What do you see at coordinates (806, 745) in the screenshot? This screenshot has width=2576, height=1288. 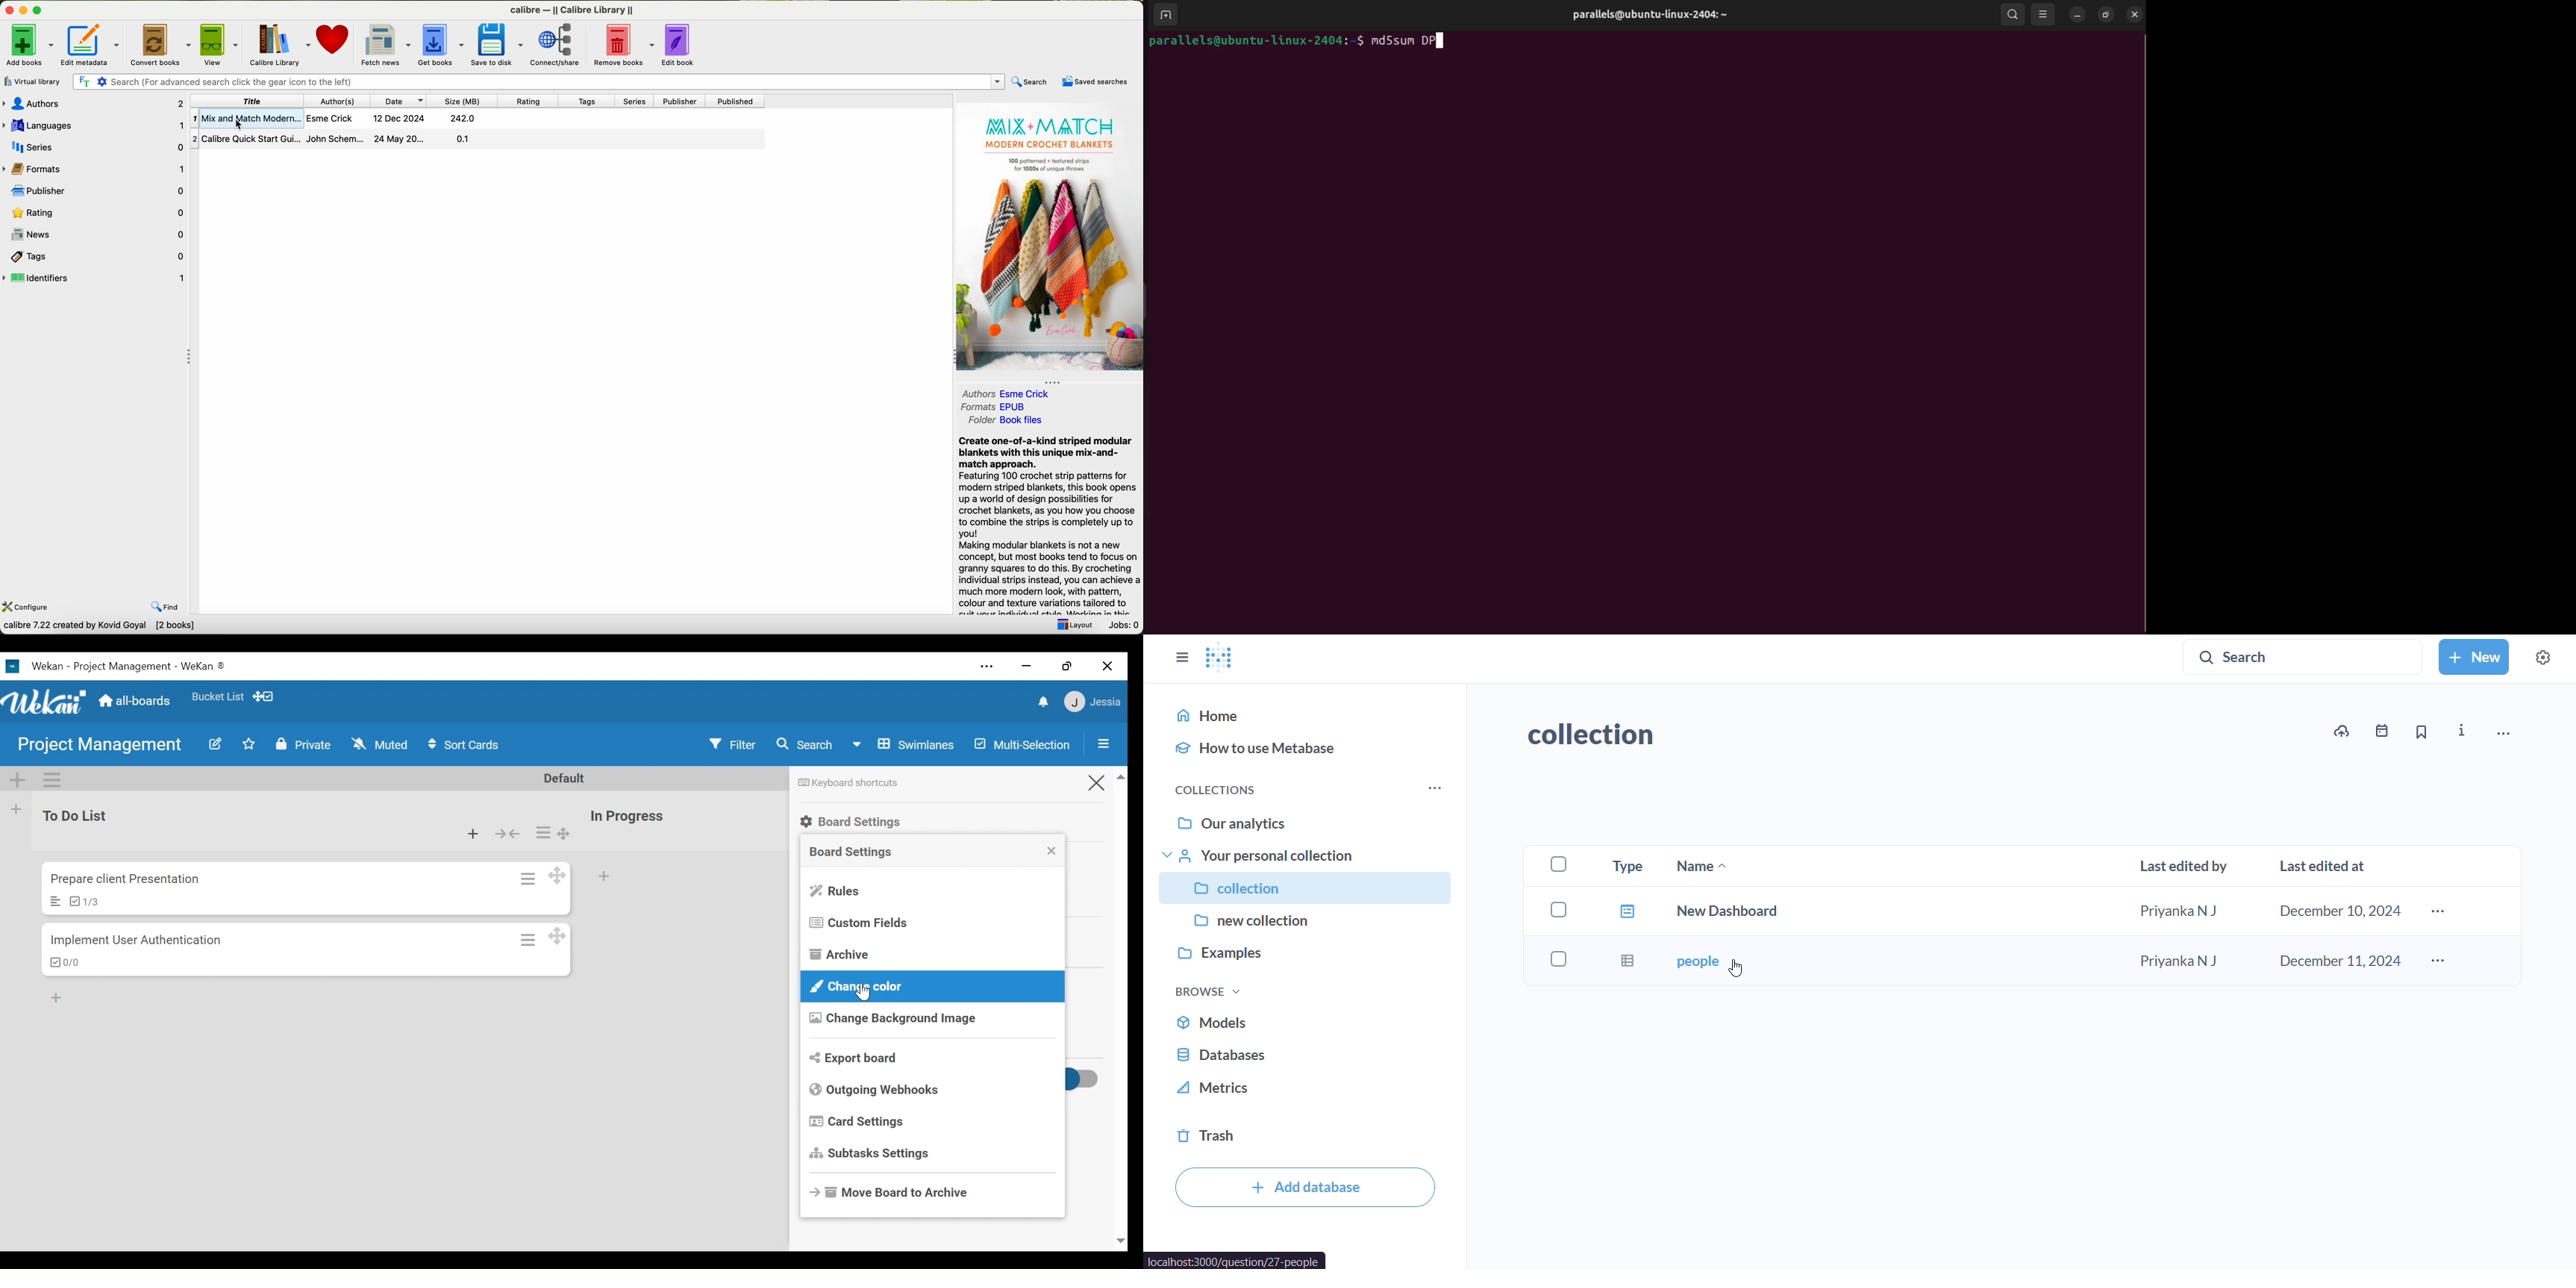 I see `Search` at bounding box center [806, 745].